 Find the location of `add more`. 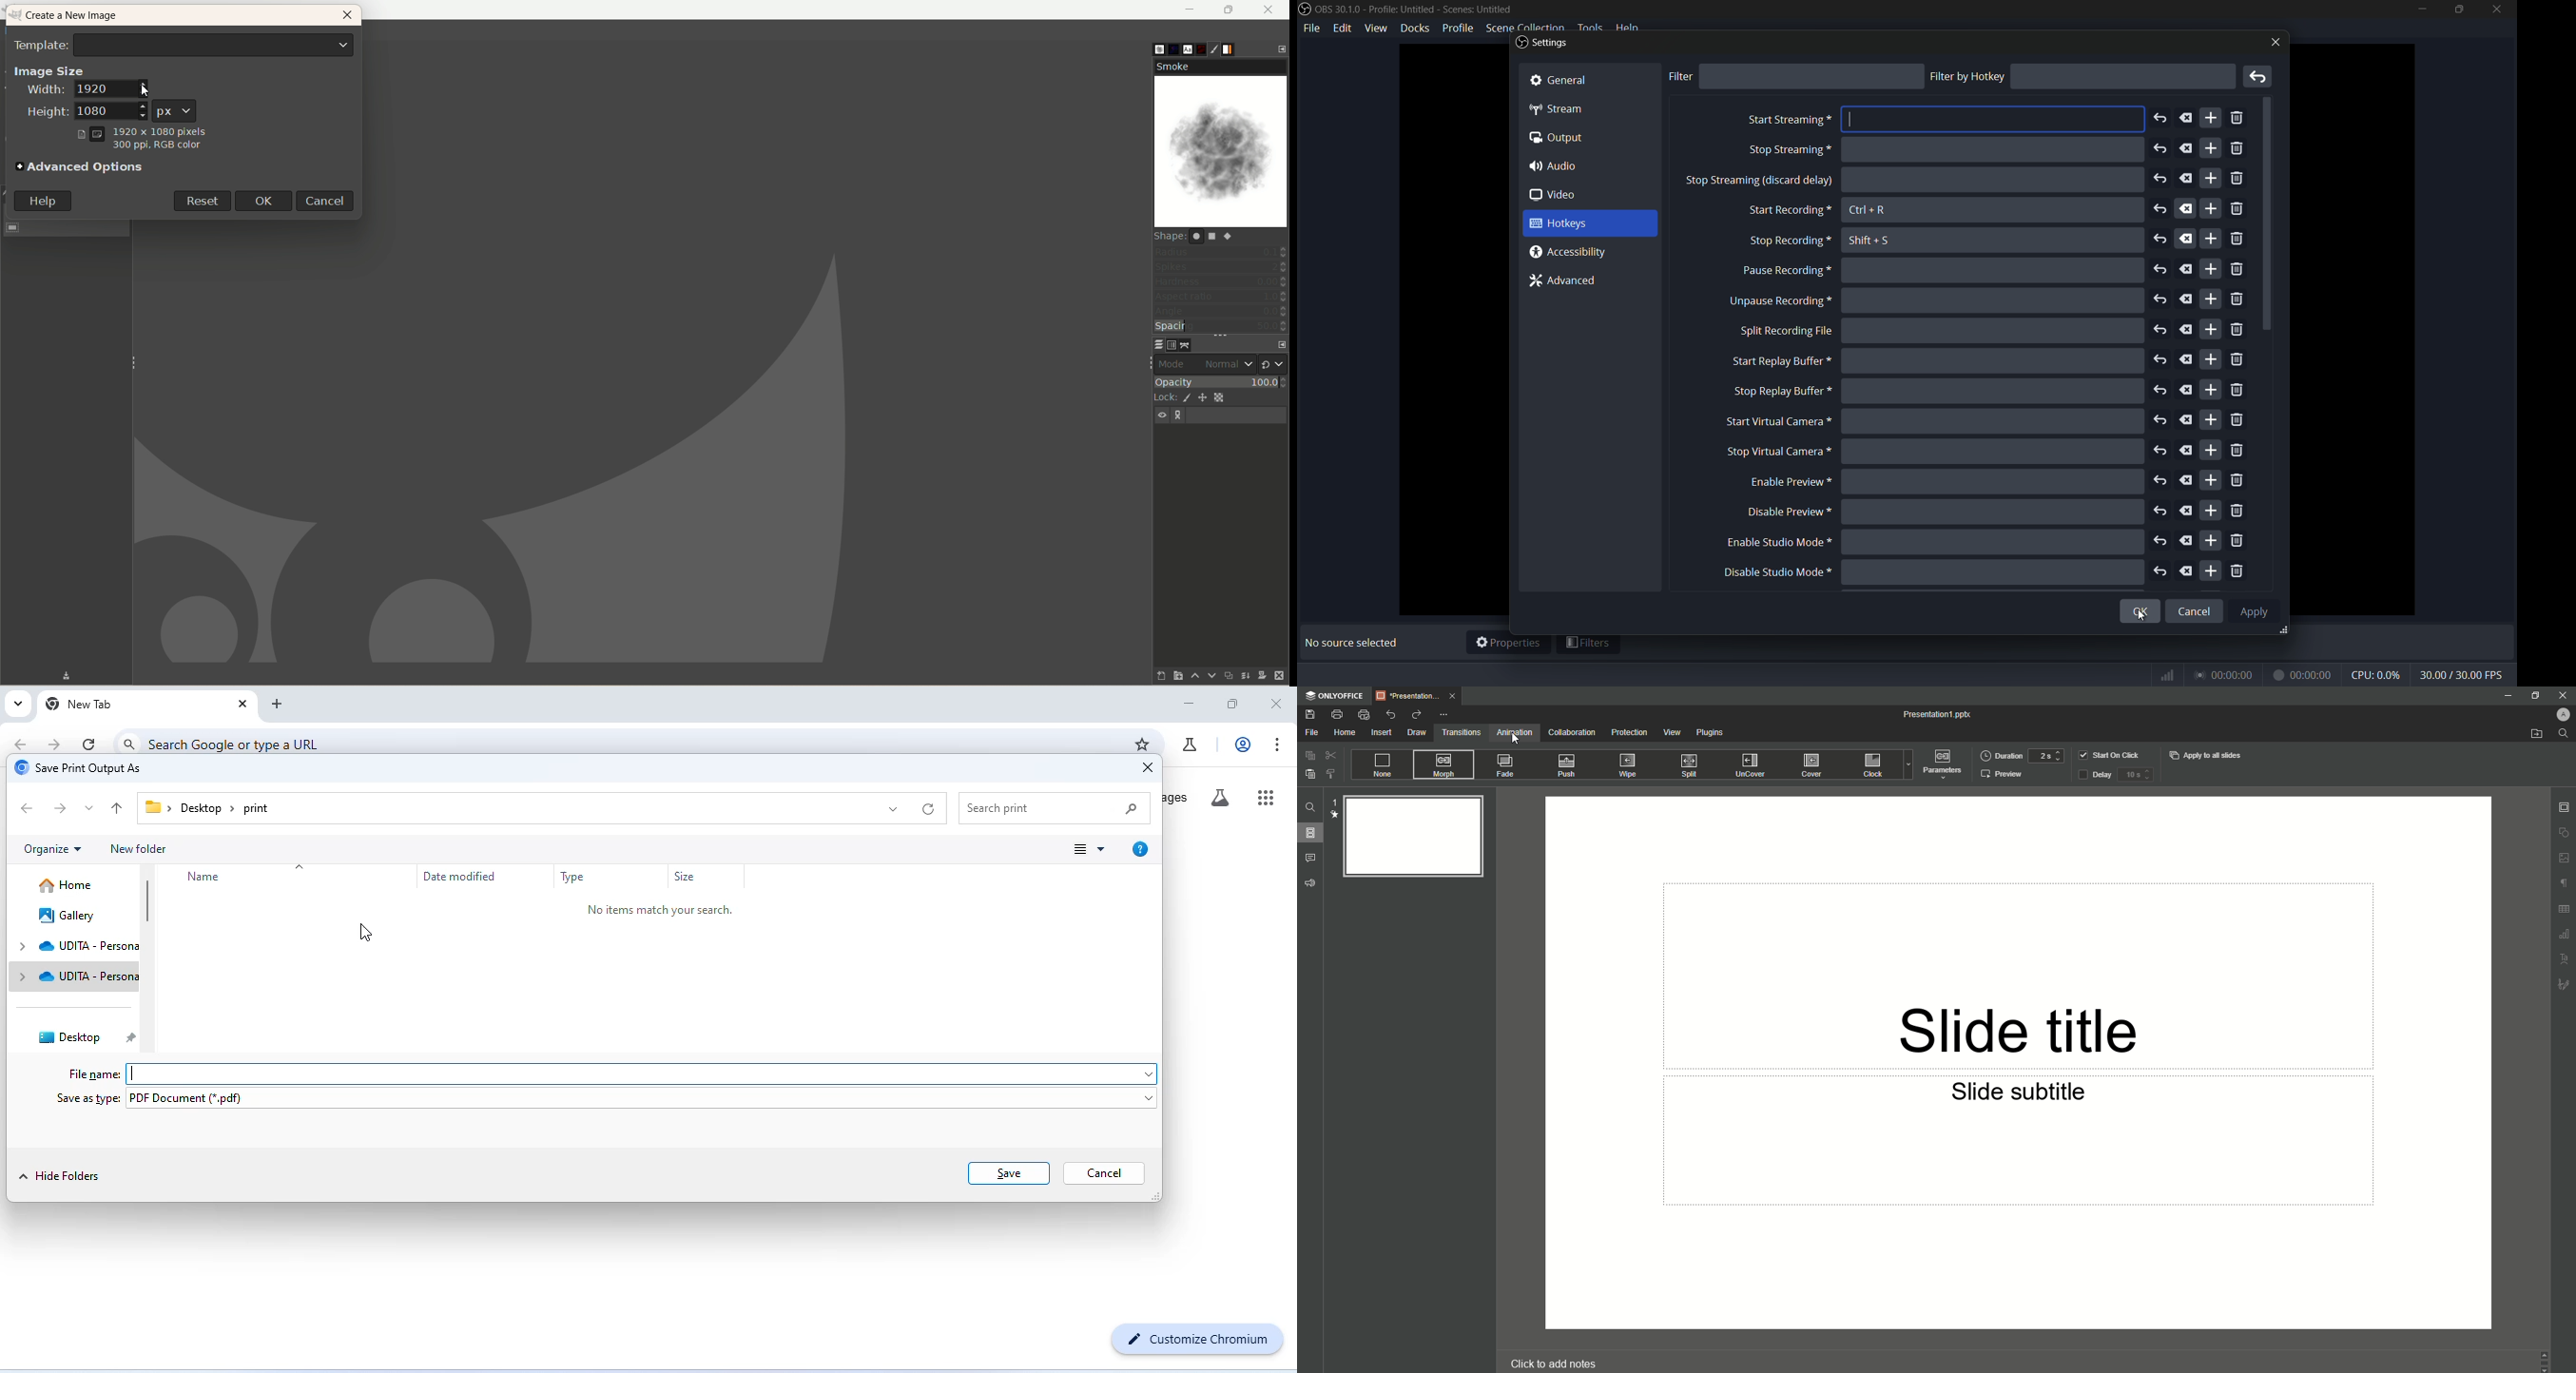

add more is located at coordinates (2209, 238).